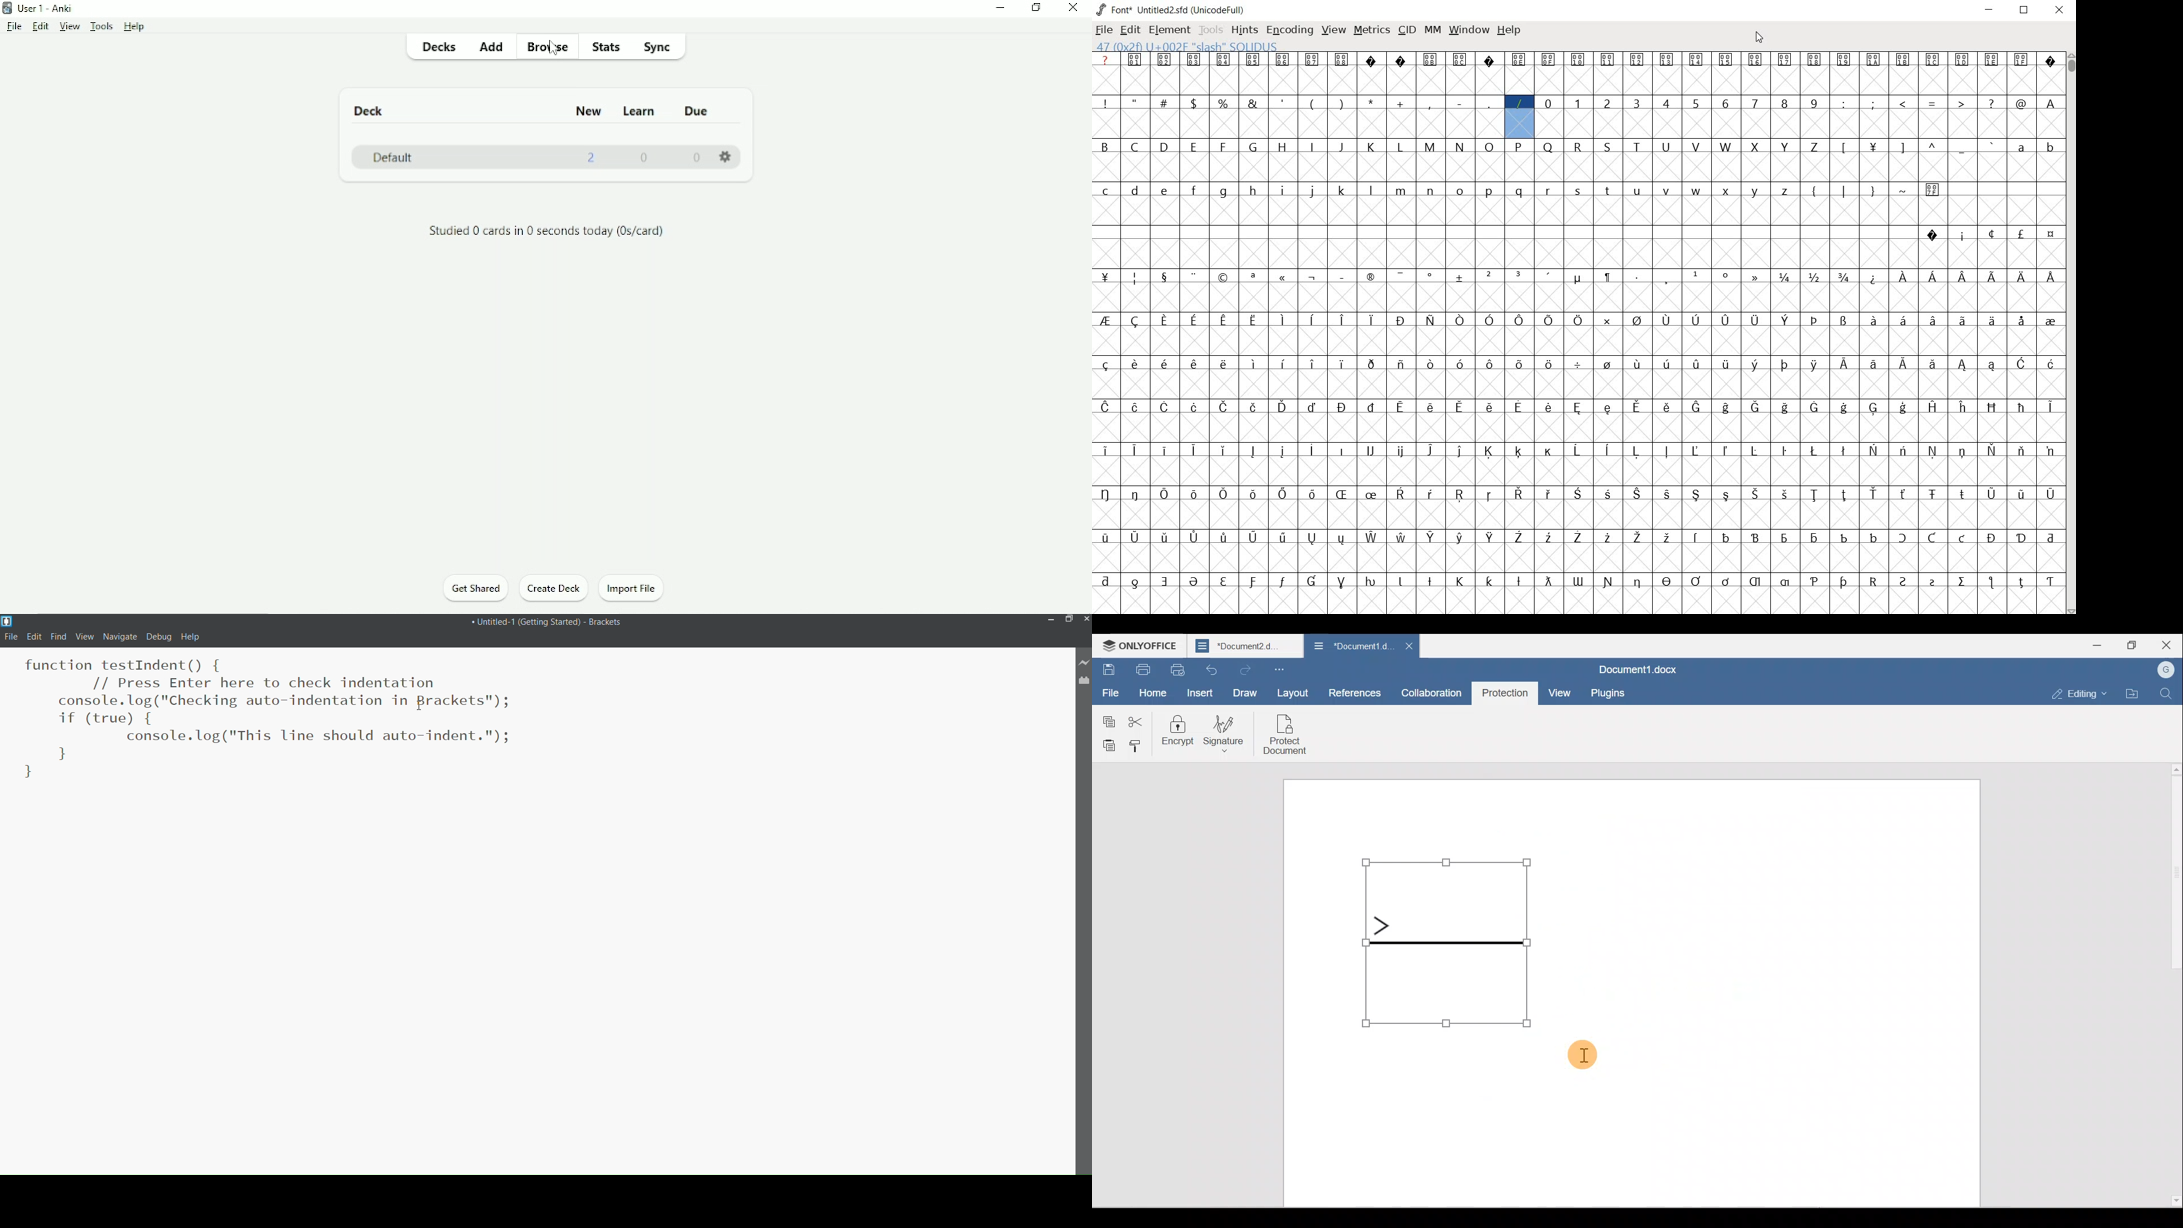 The image size is (2184, 1232). What do you see at coordinates (1313, 407) in the screenshot?
I see `glyph` at bounding box center [1313, 407].